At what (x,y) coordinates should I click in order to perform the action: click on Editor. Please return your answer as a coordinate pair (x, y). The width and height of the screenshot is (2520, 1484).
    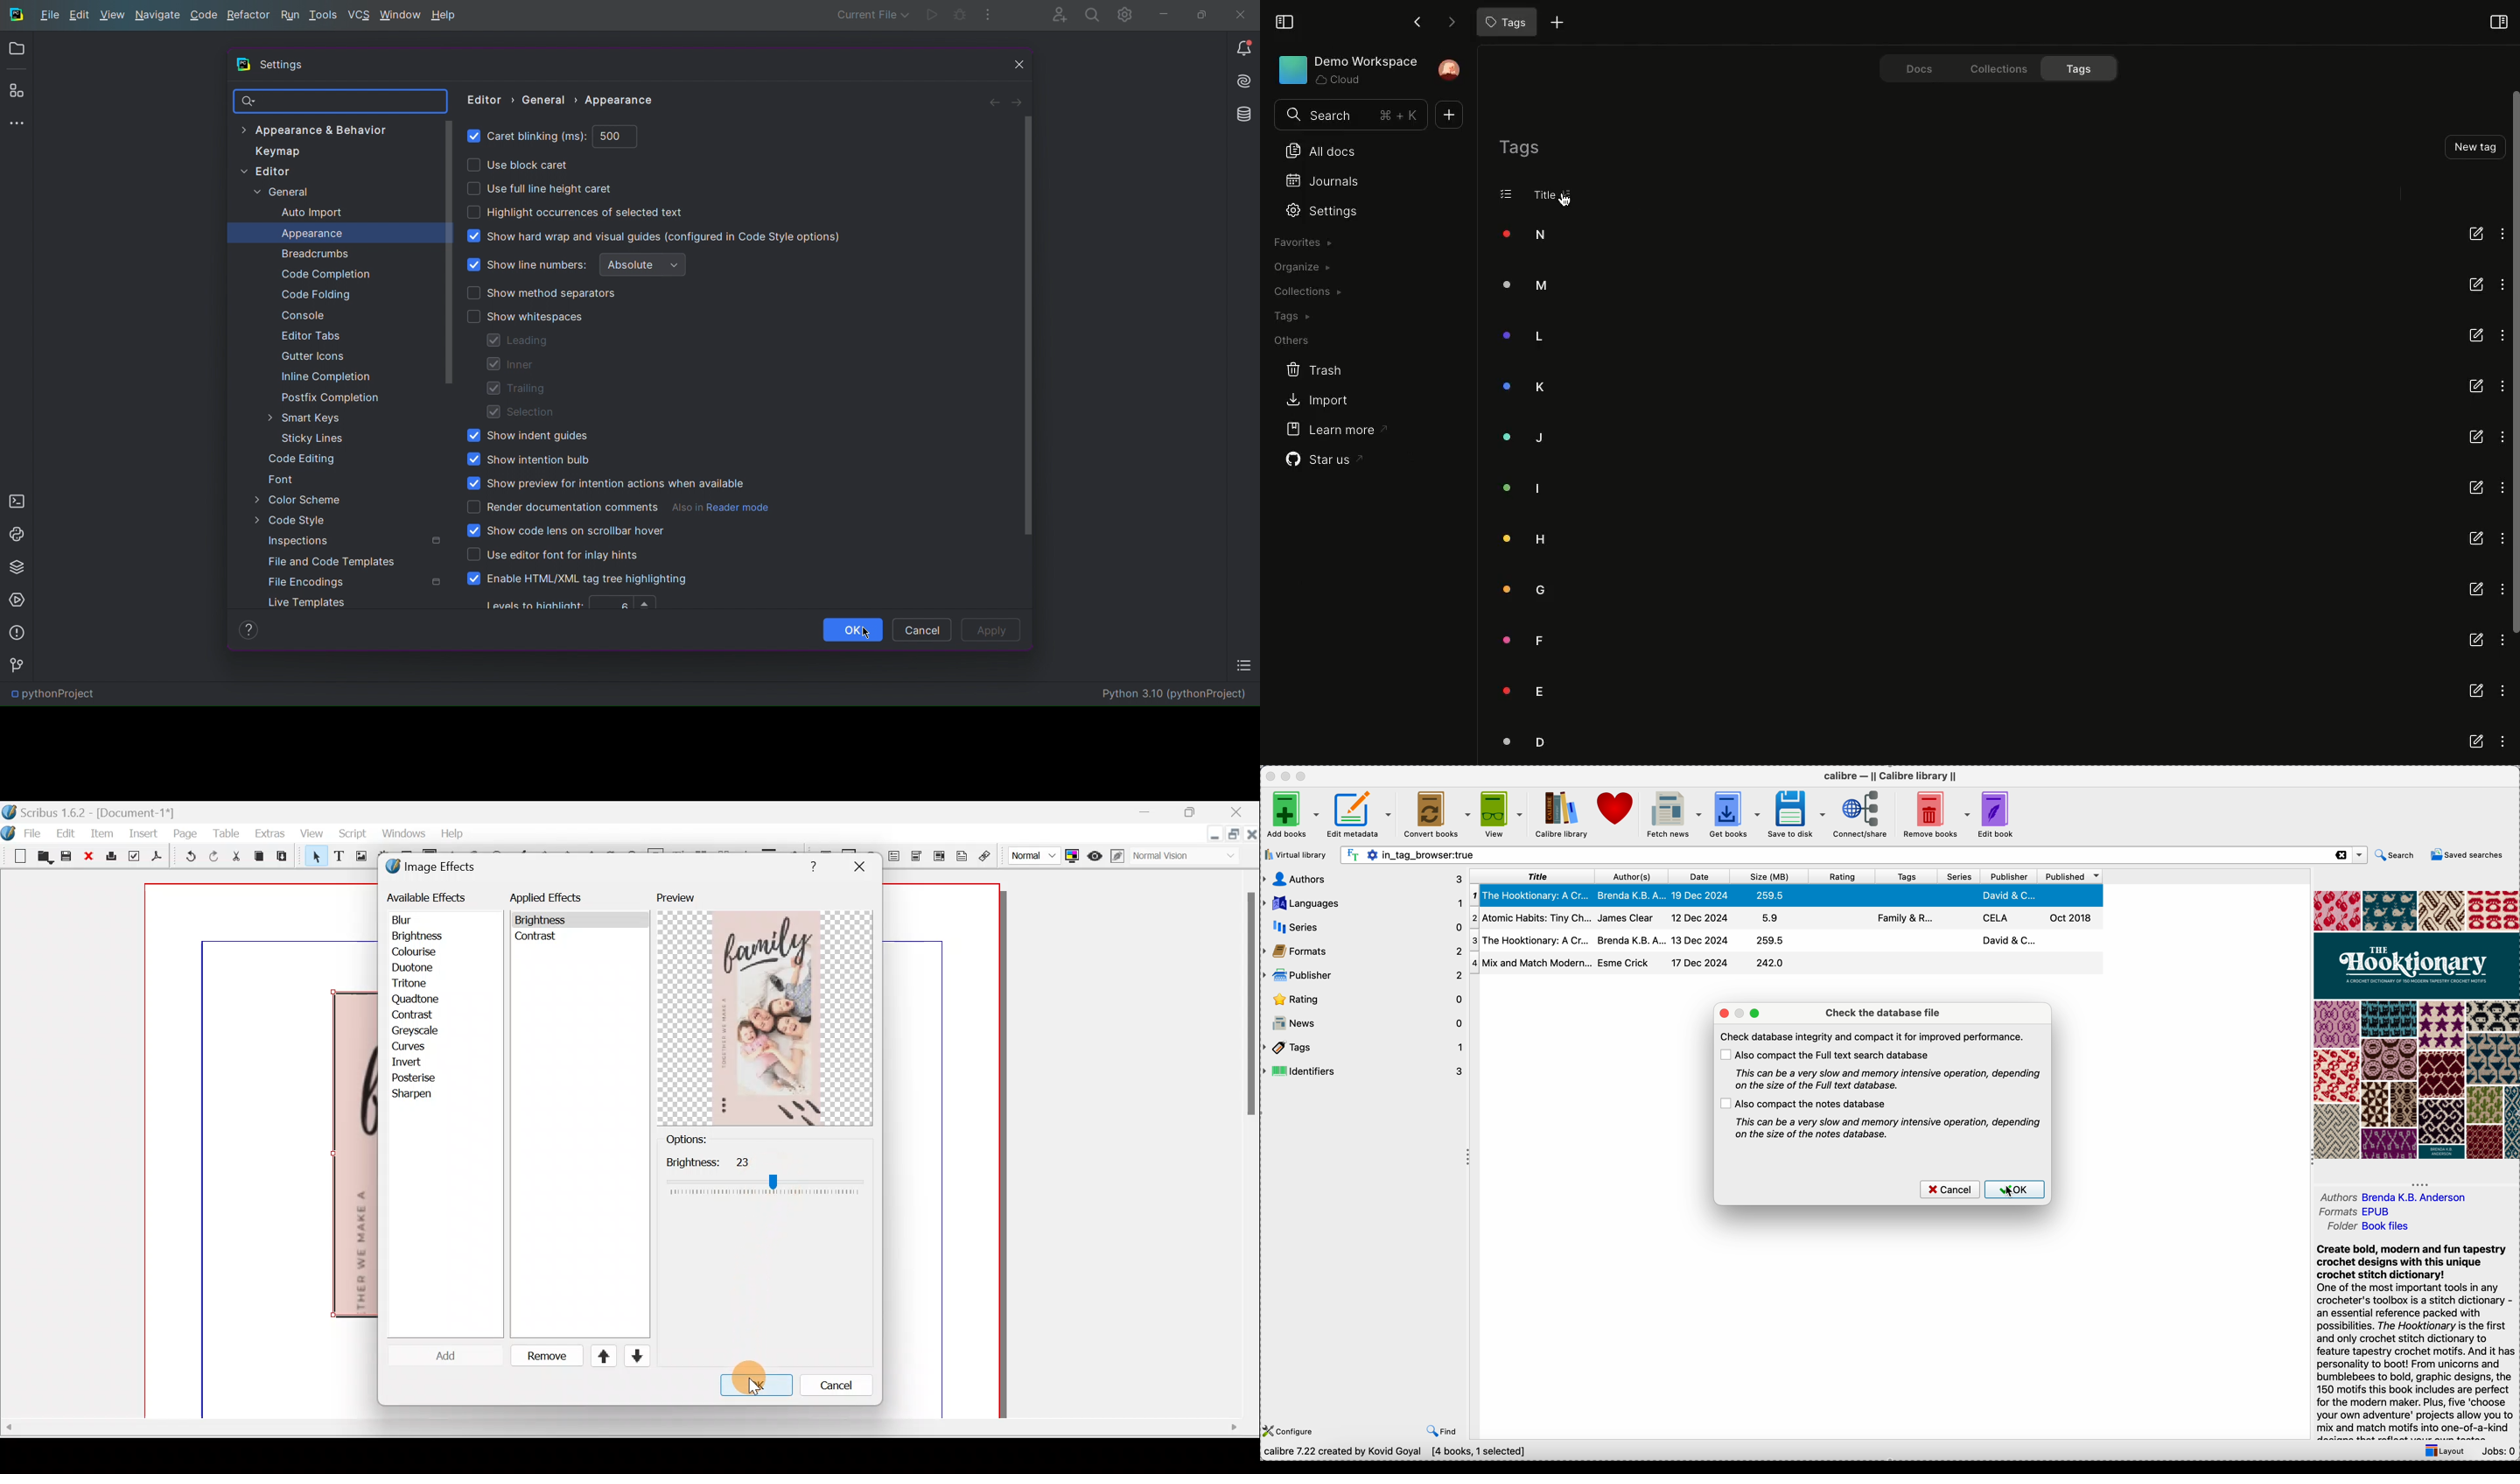
    Looking at the image, I should click on (483, 99).